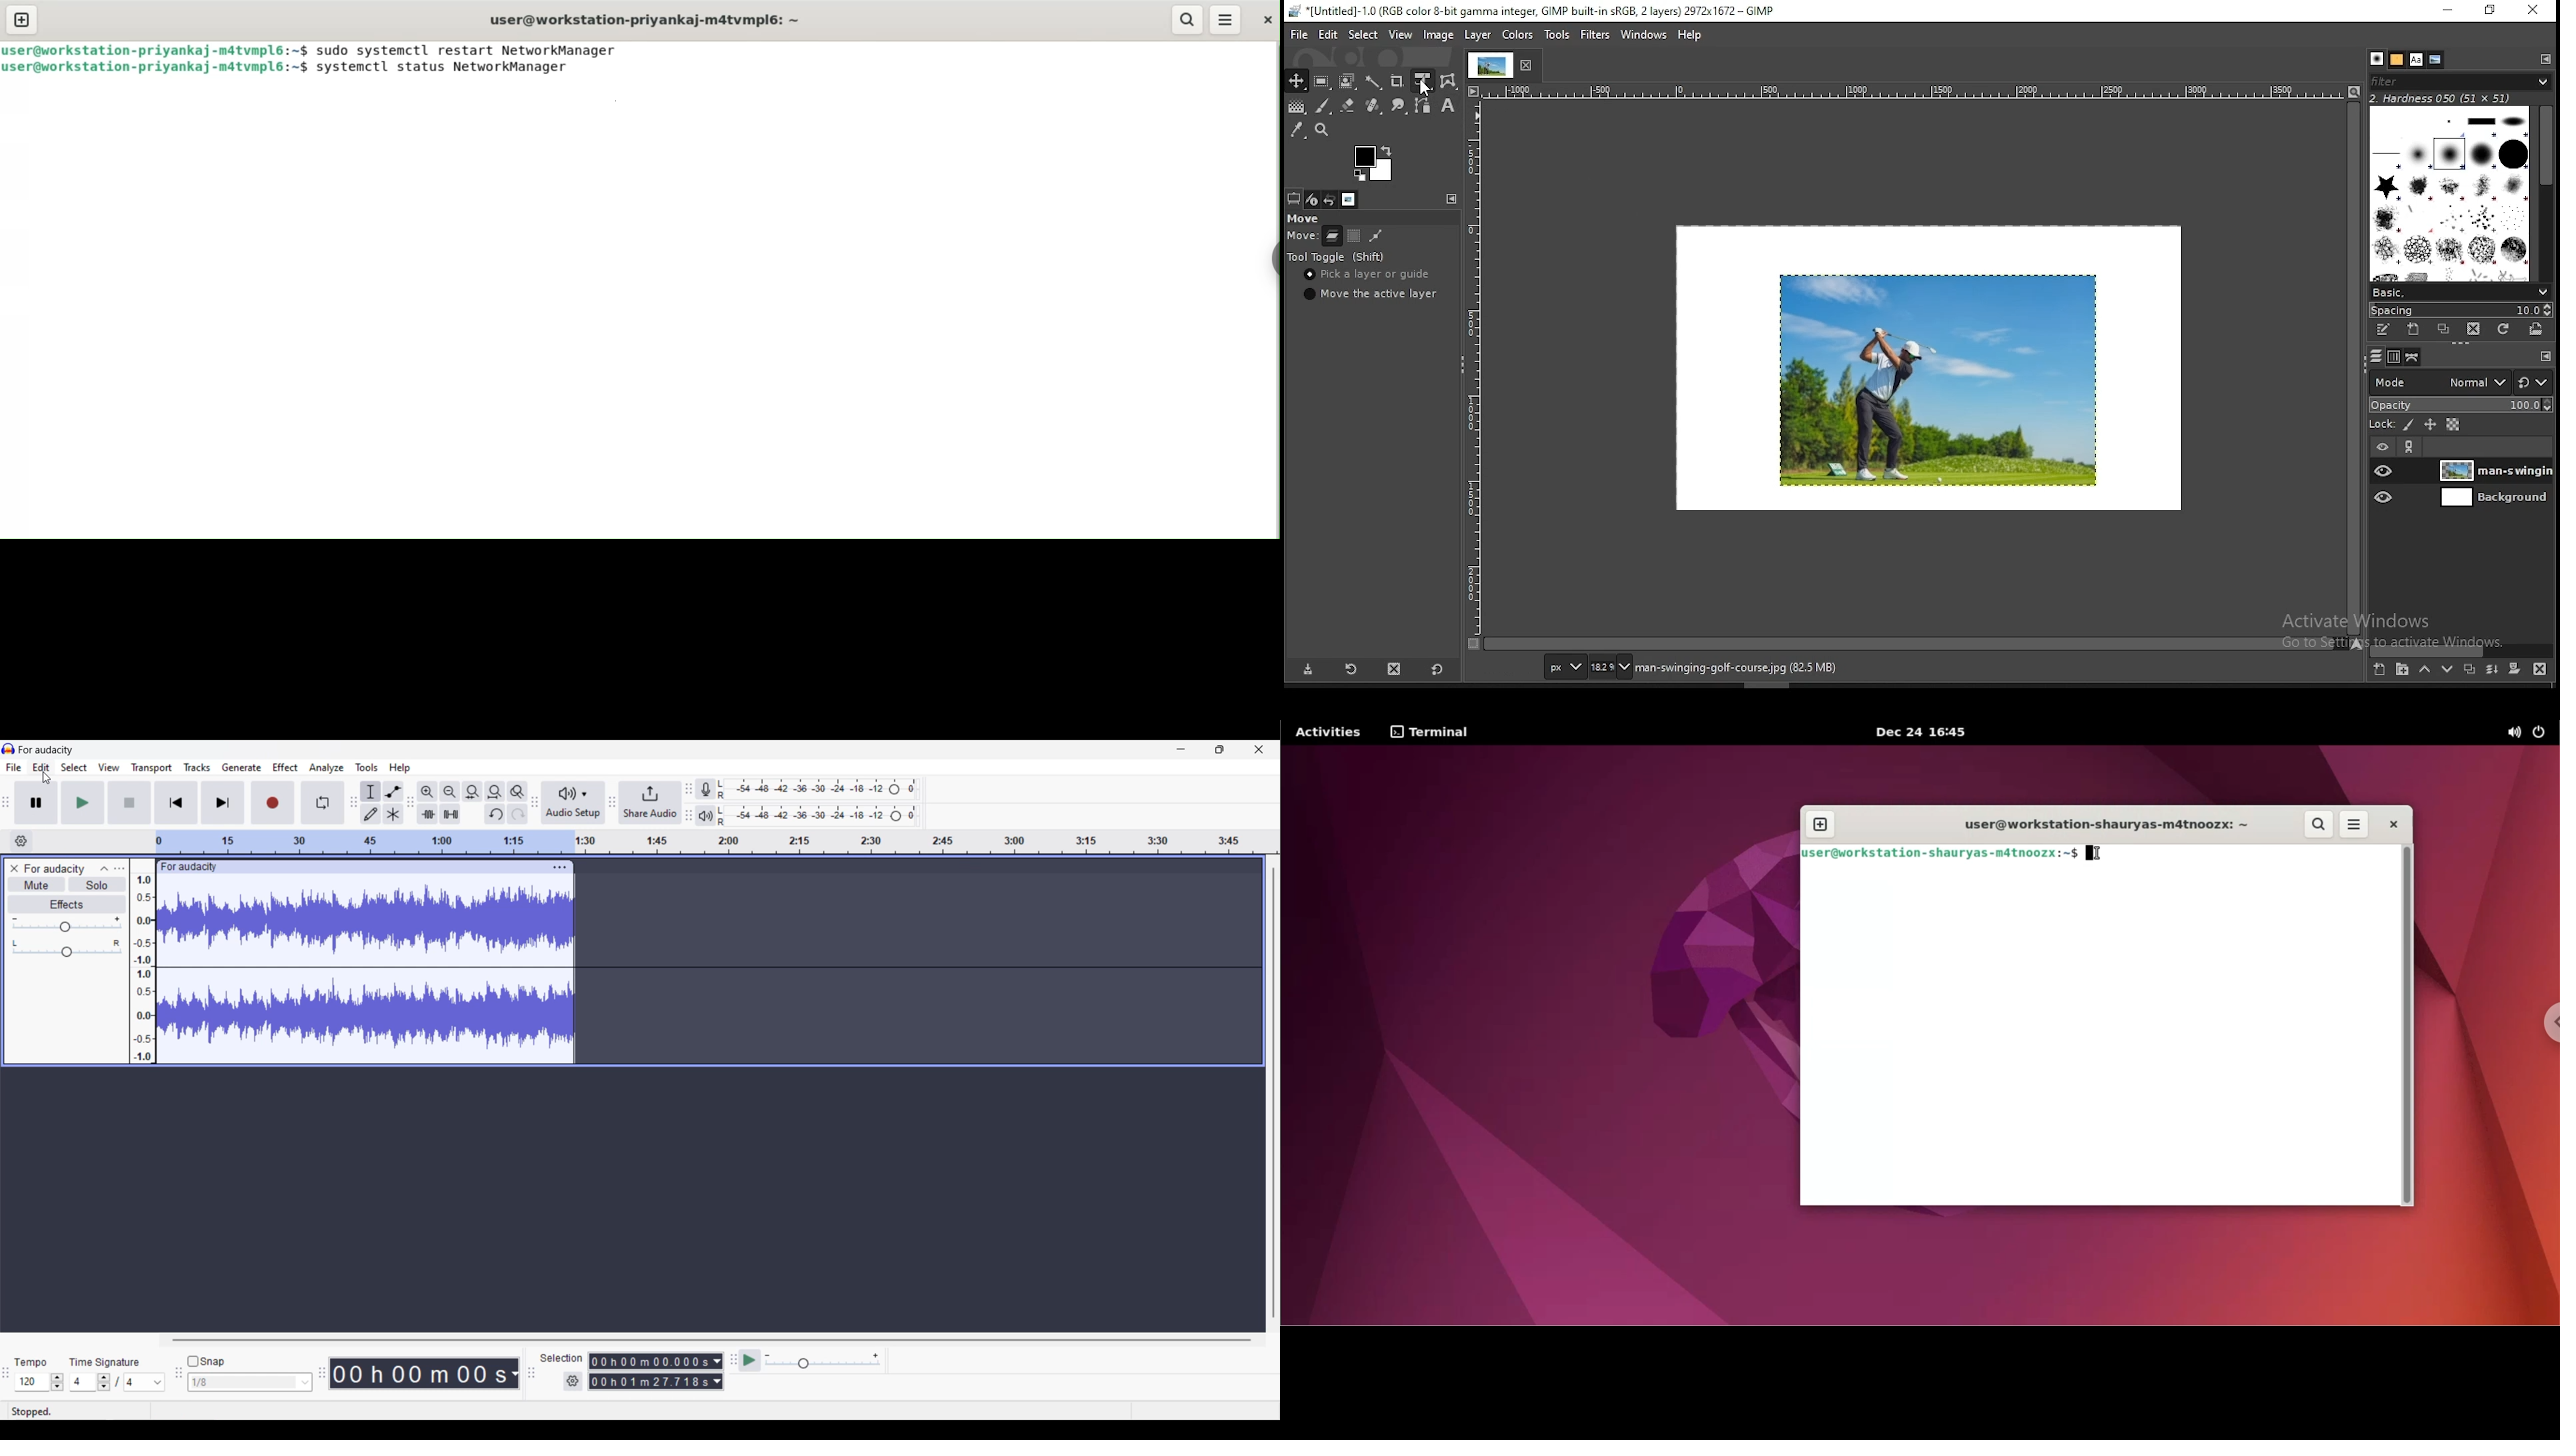 The image size is (2576, 1456). What do you see at coordinates (495, 792) in the screenshot?
I see `Fit project to width` at bounding box center [495, 792].